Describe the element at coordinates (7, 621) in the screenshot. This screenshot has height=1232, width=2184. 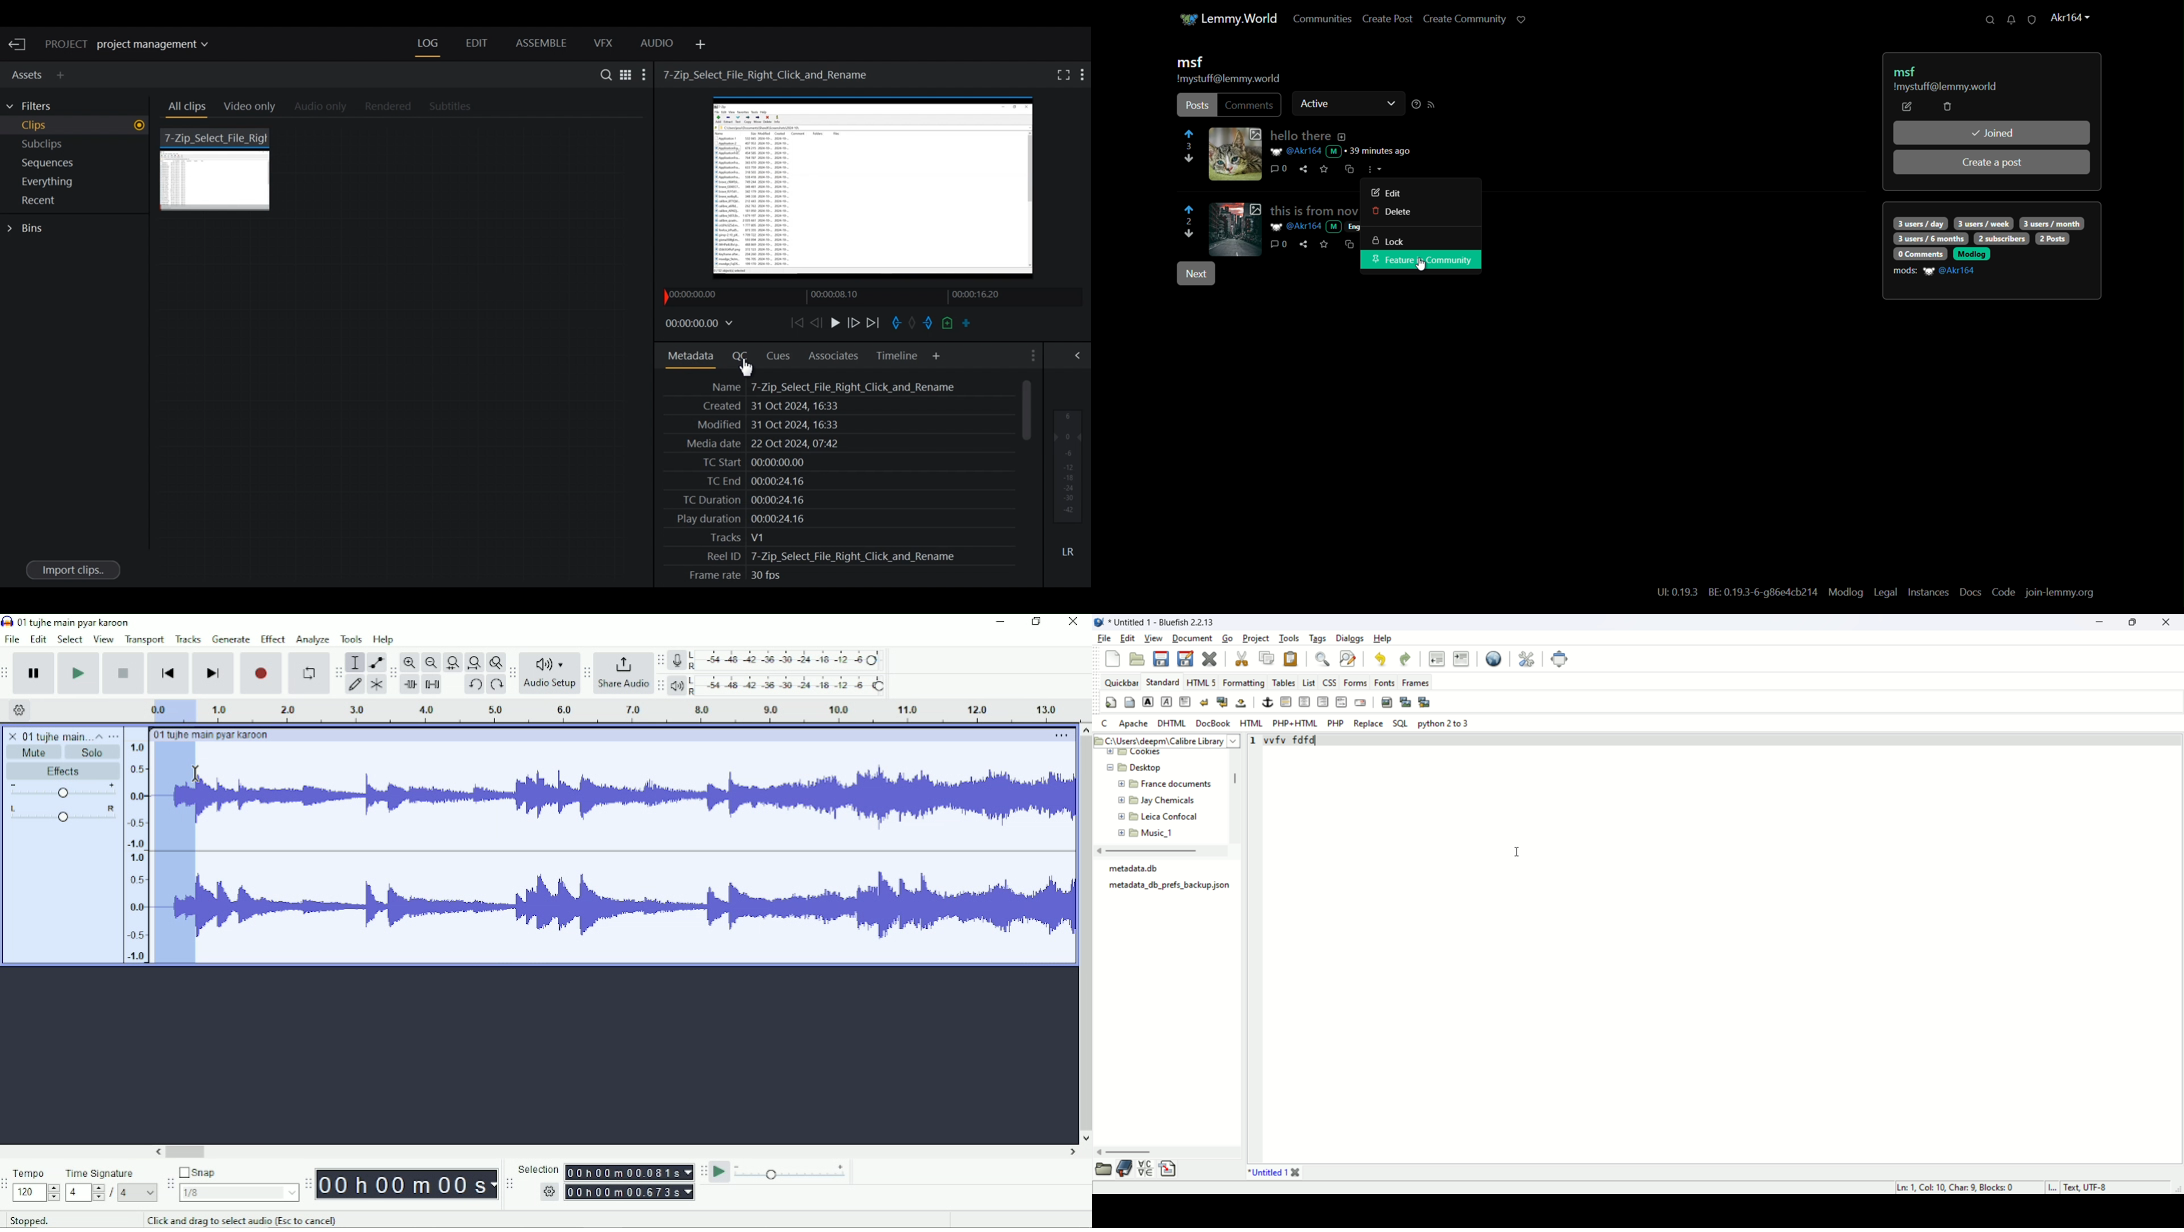
I see `Logo` at that location.